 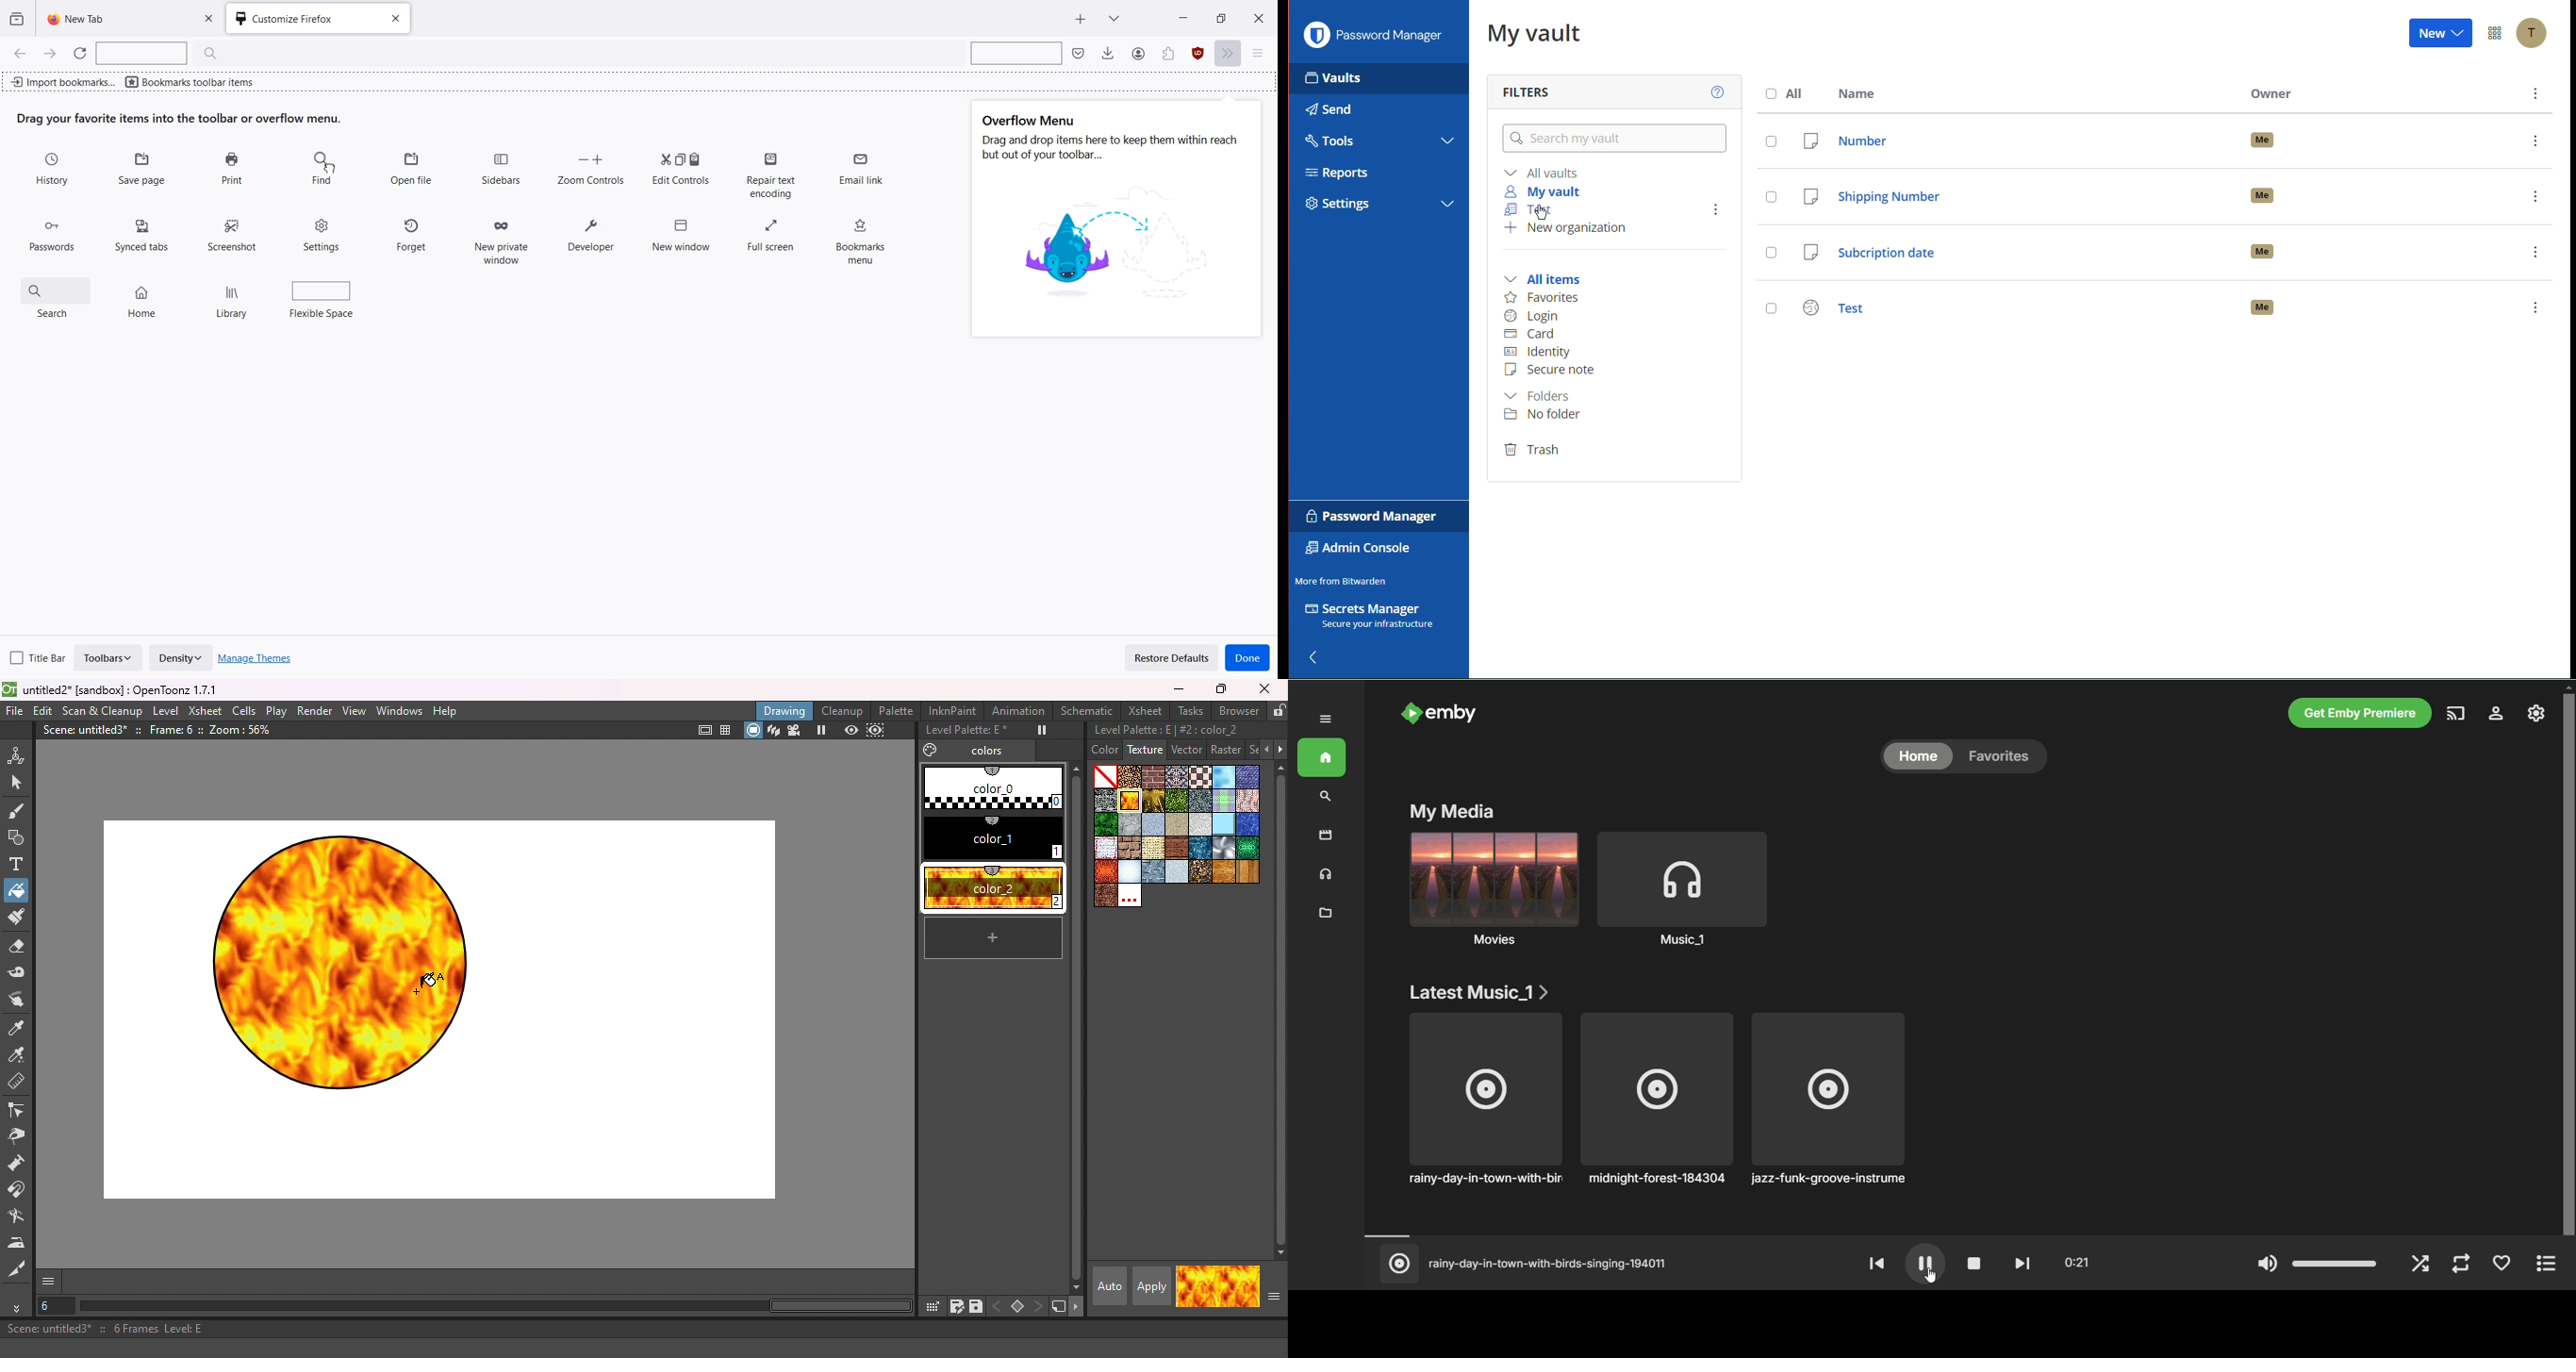 What do you see at coordinates (858, 237) in the screenshot?
I see `Bookmarks menu` at bounding box center [858, 237].